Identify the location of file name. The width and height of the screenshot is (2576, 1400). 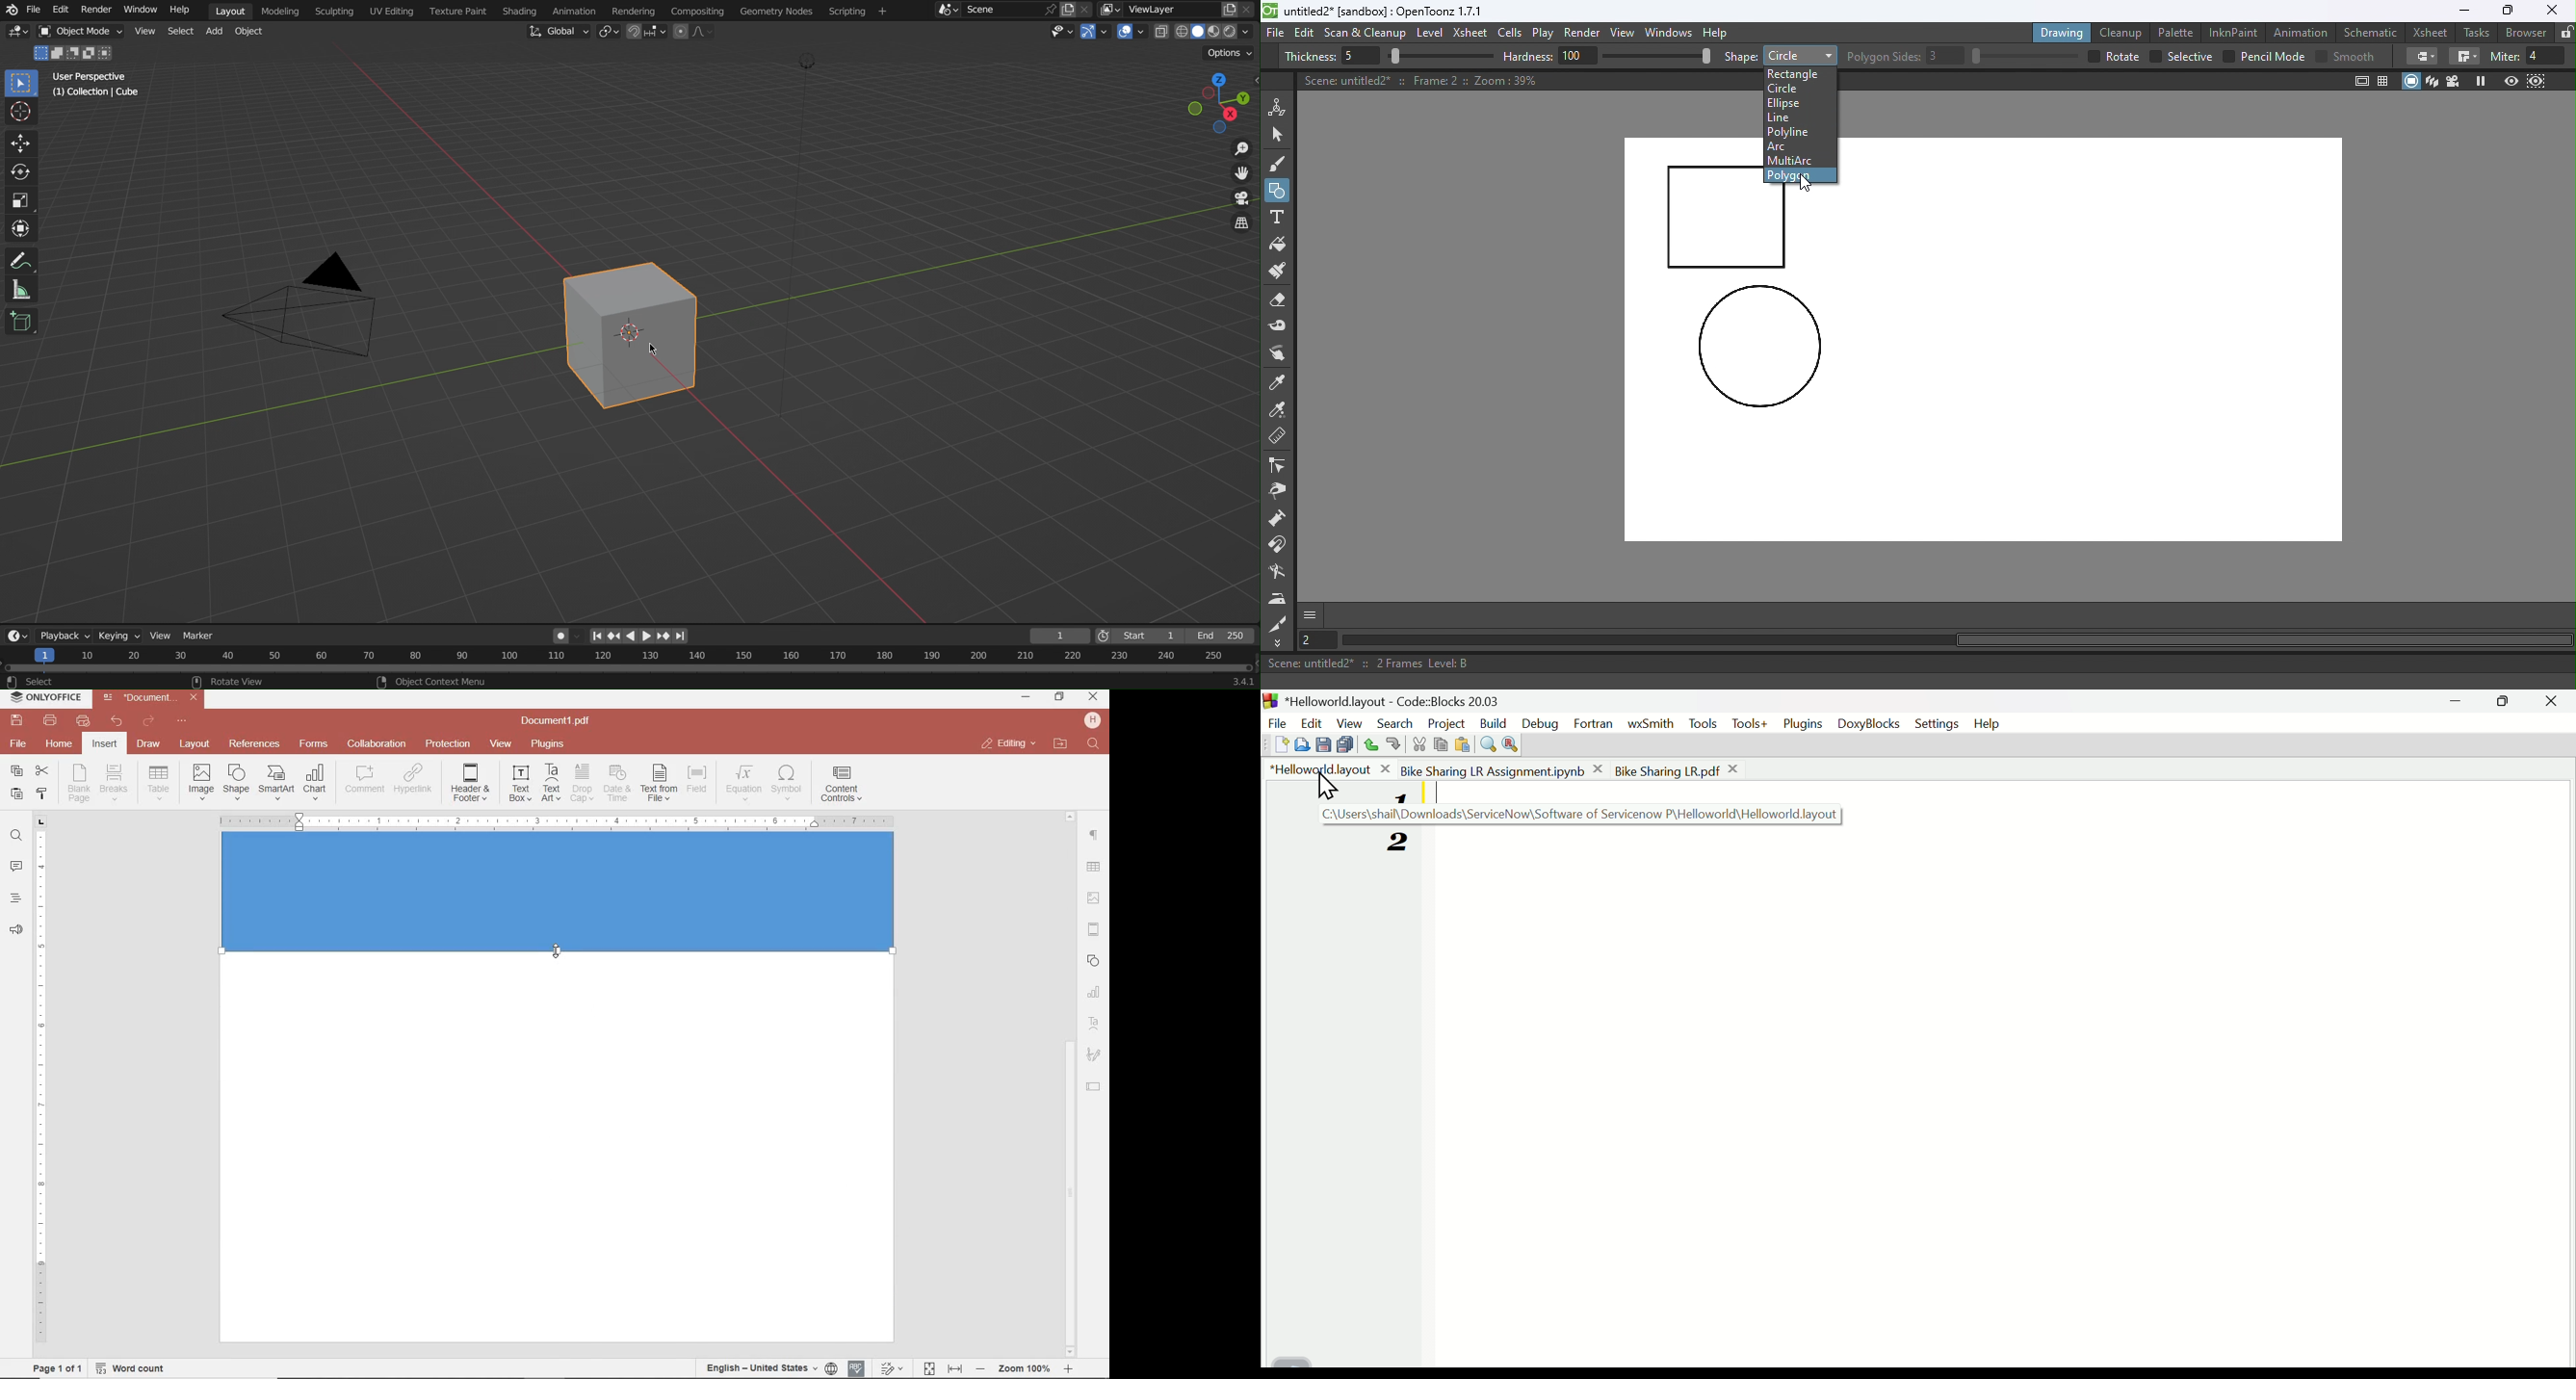
(153, 697).